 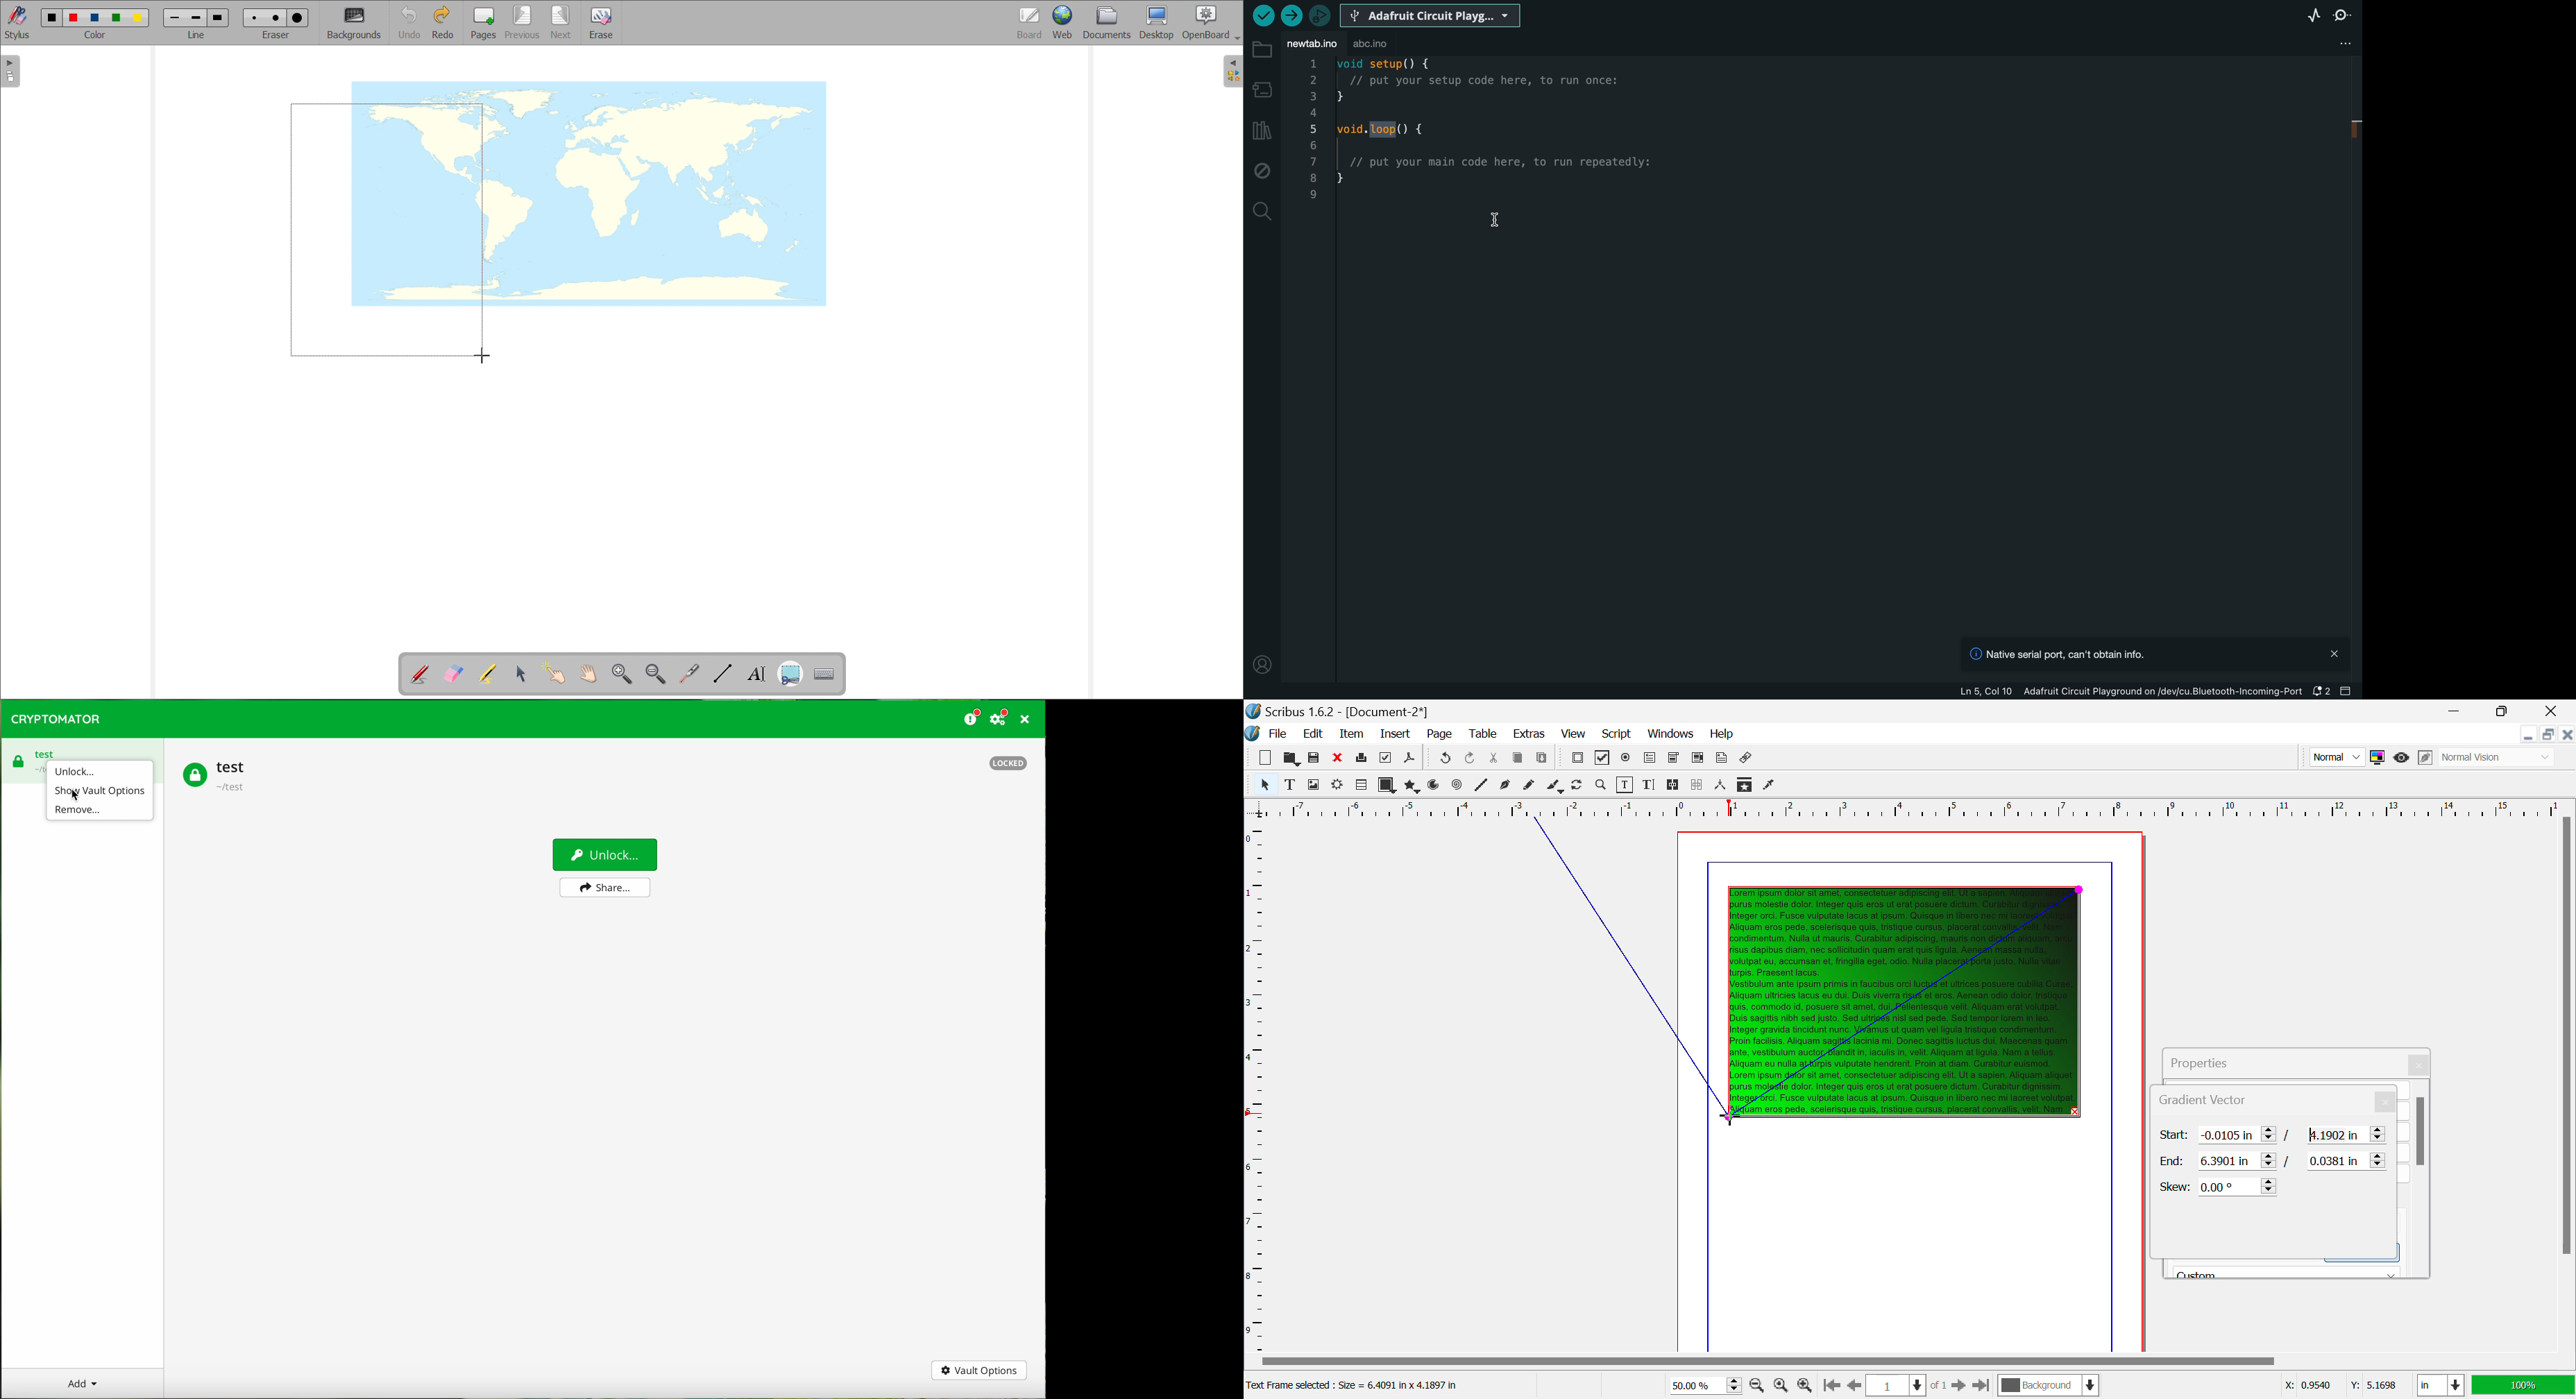 What do you see at coordinates (1531, 786) in the screenshot?
I see `Freehand` at bounding box center [1531, 786].